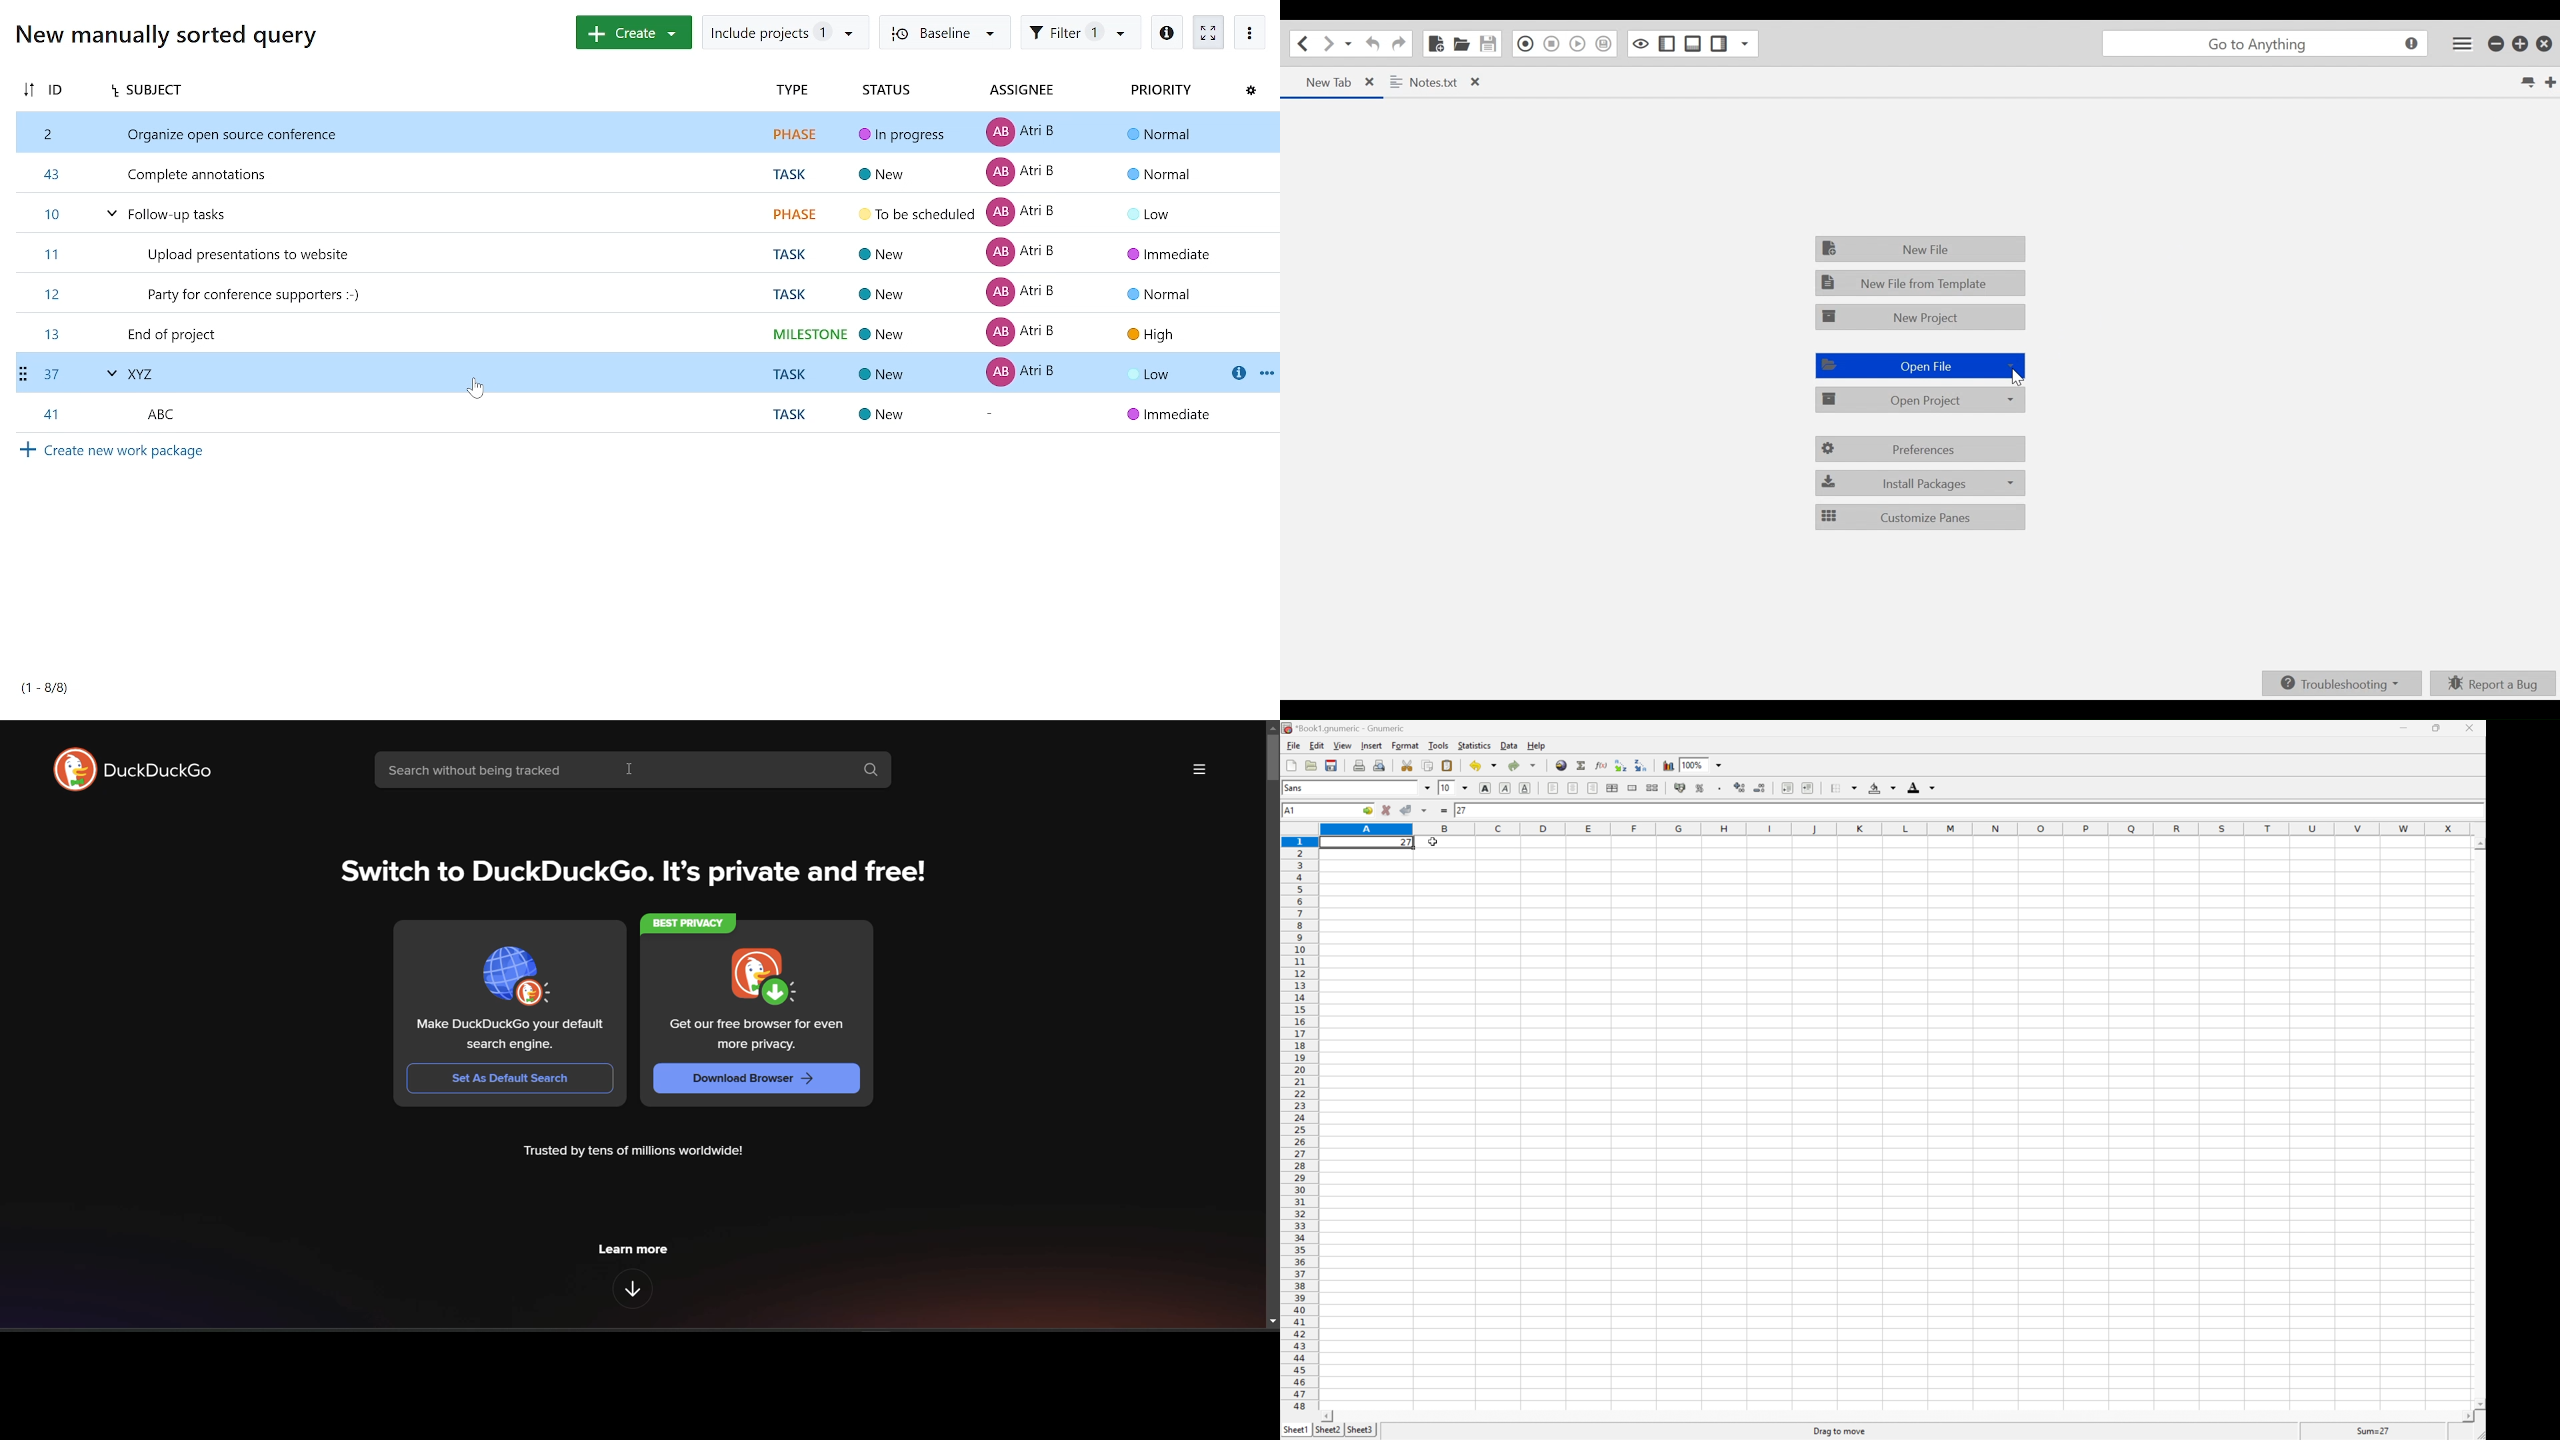  What do you see at coordinates (425, 92) in the screenshot?
I see `subject` at bounding box center [425, 92].